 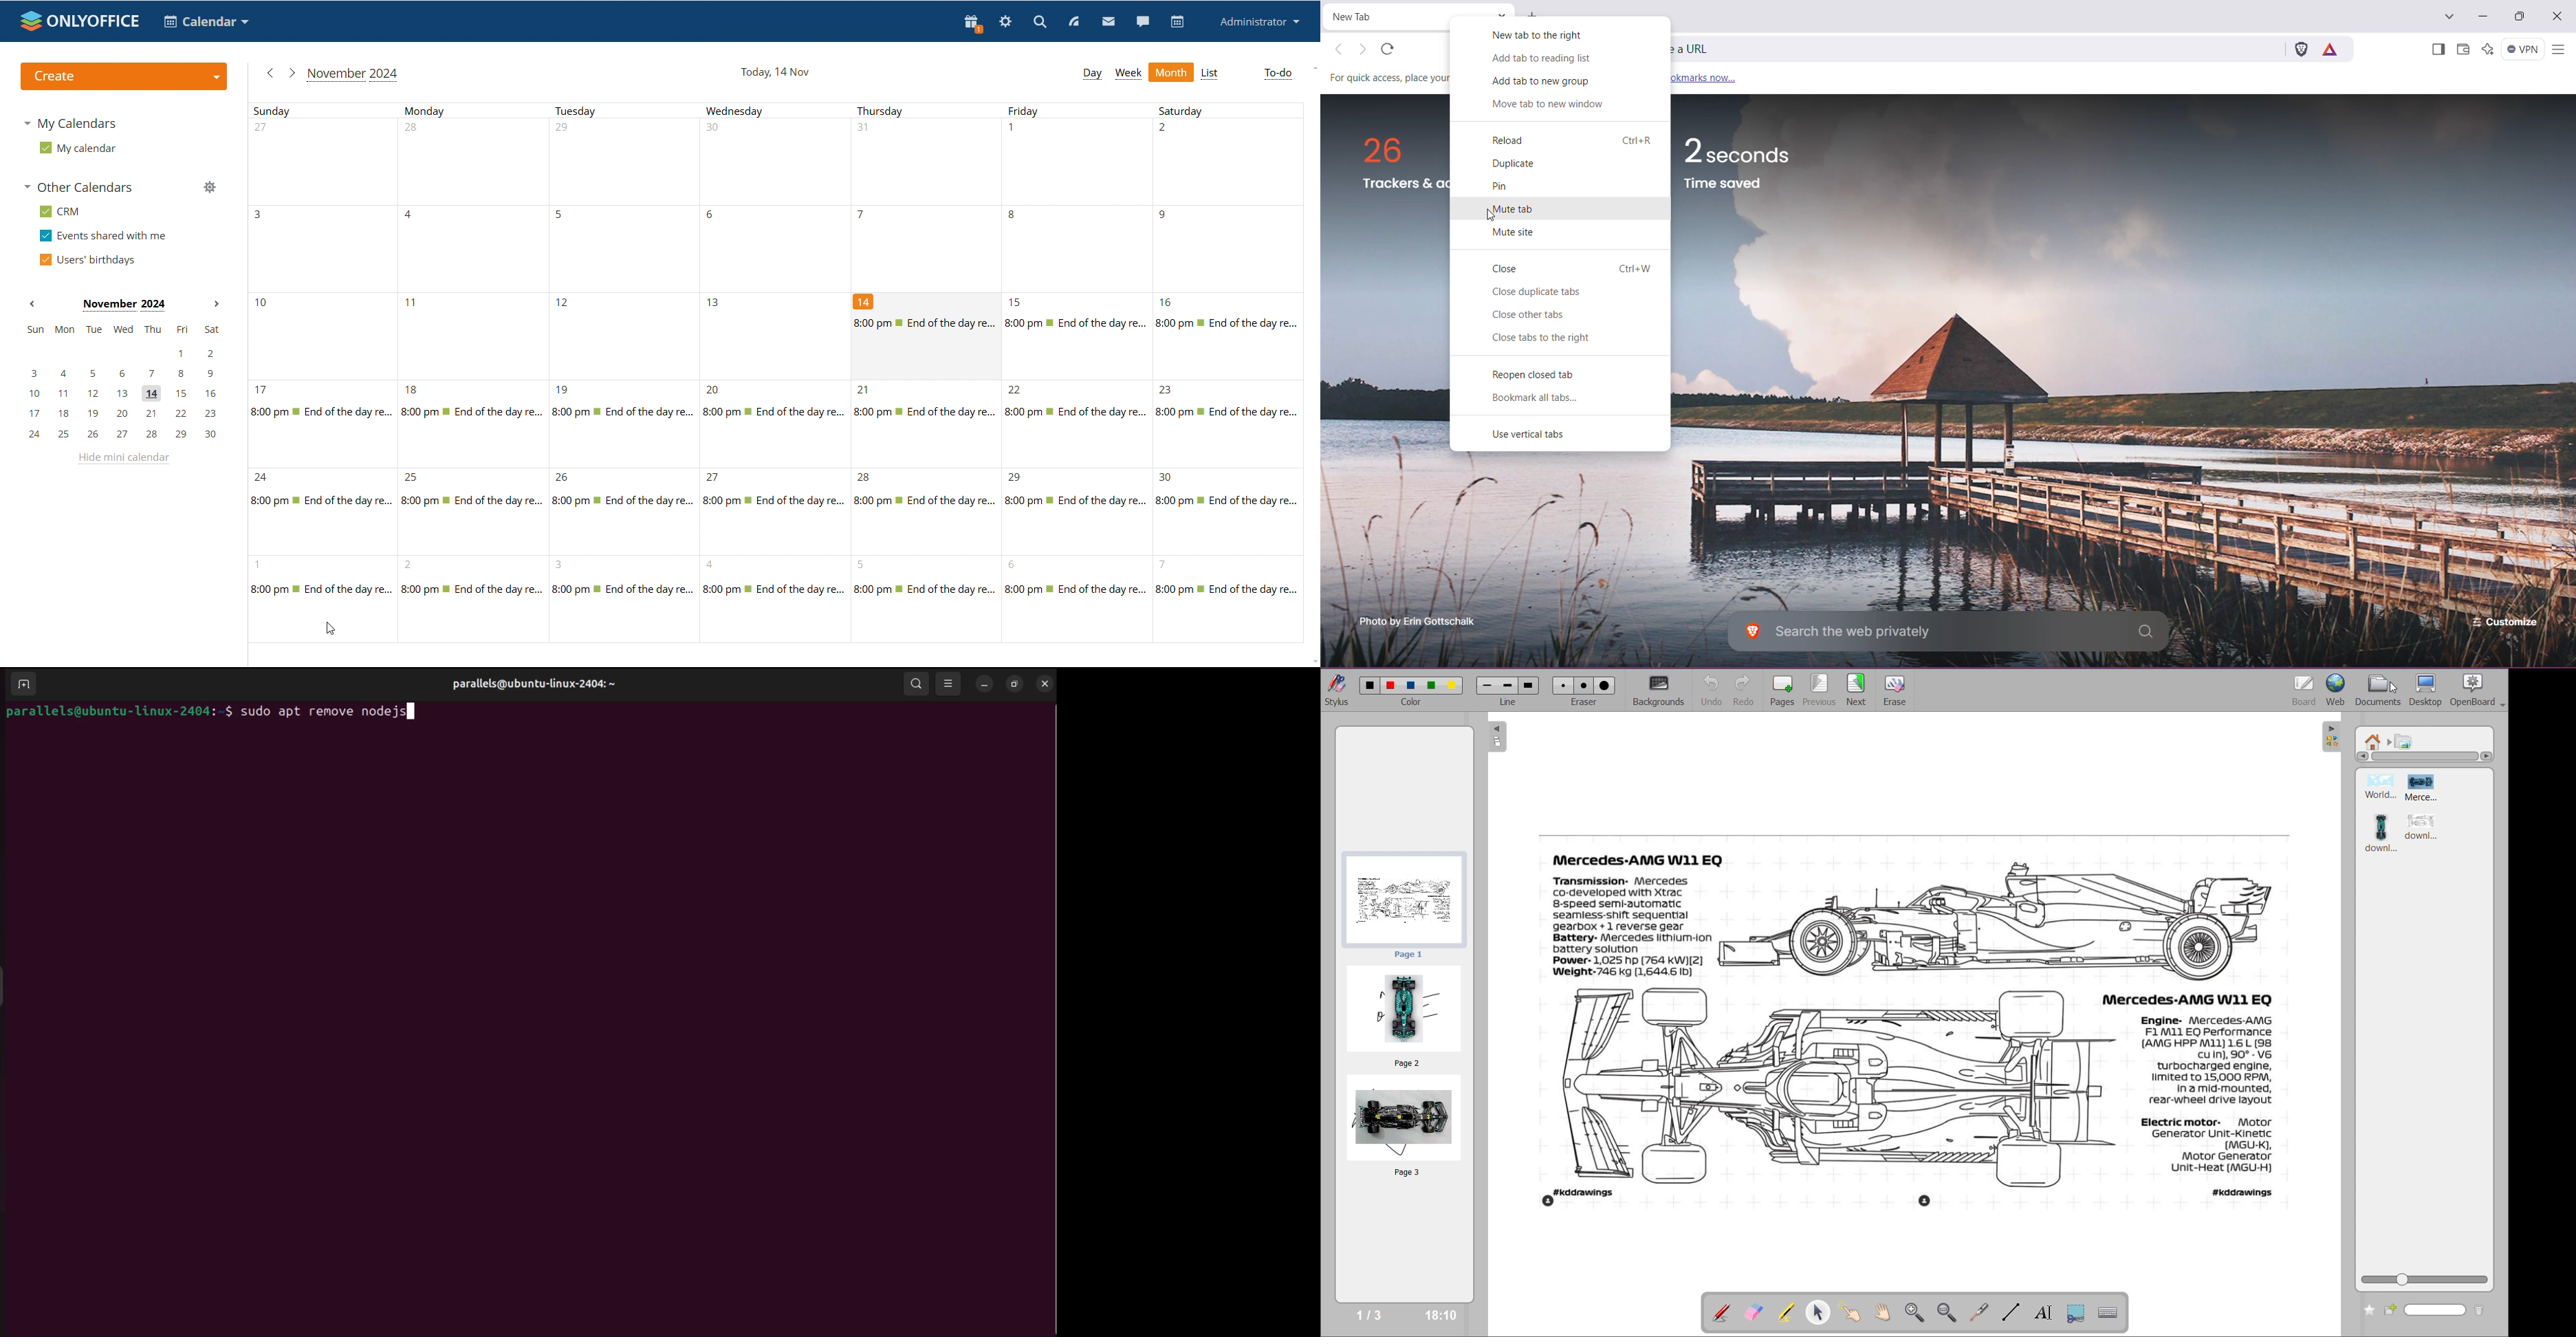 I want to click on present, so click(x=972, y=23).